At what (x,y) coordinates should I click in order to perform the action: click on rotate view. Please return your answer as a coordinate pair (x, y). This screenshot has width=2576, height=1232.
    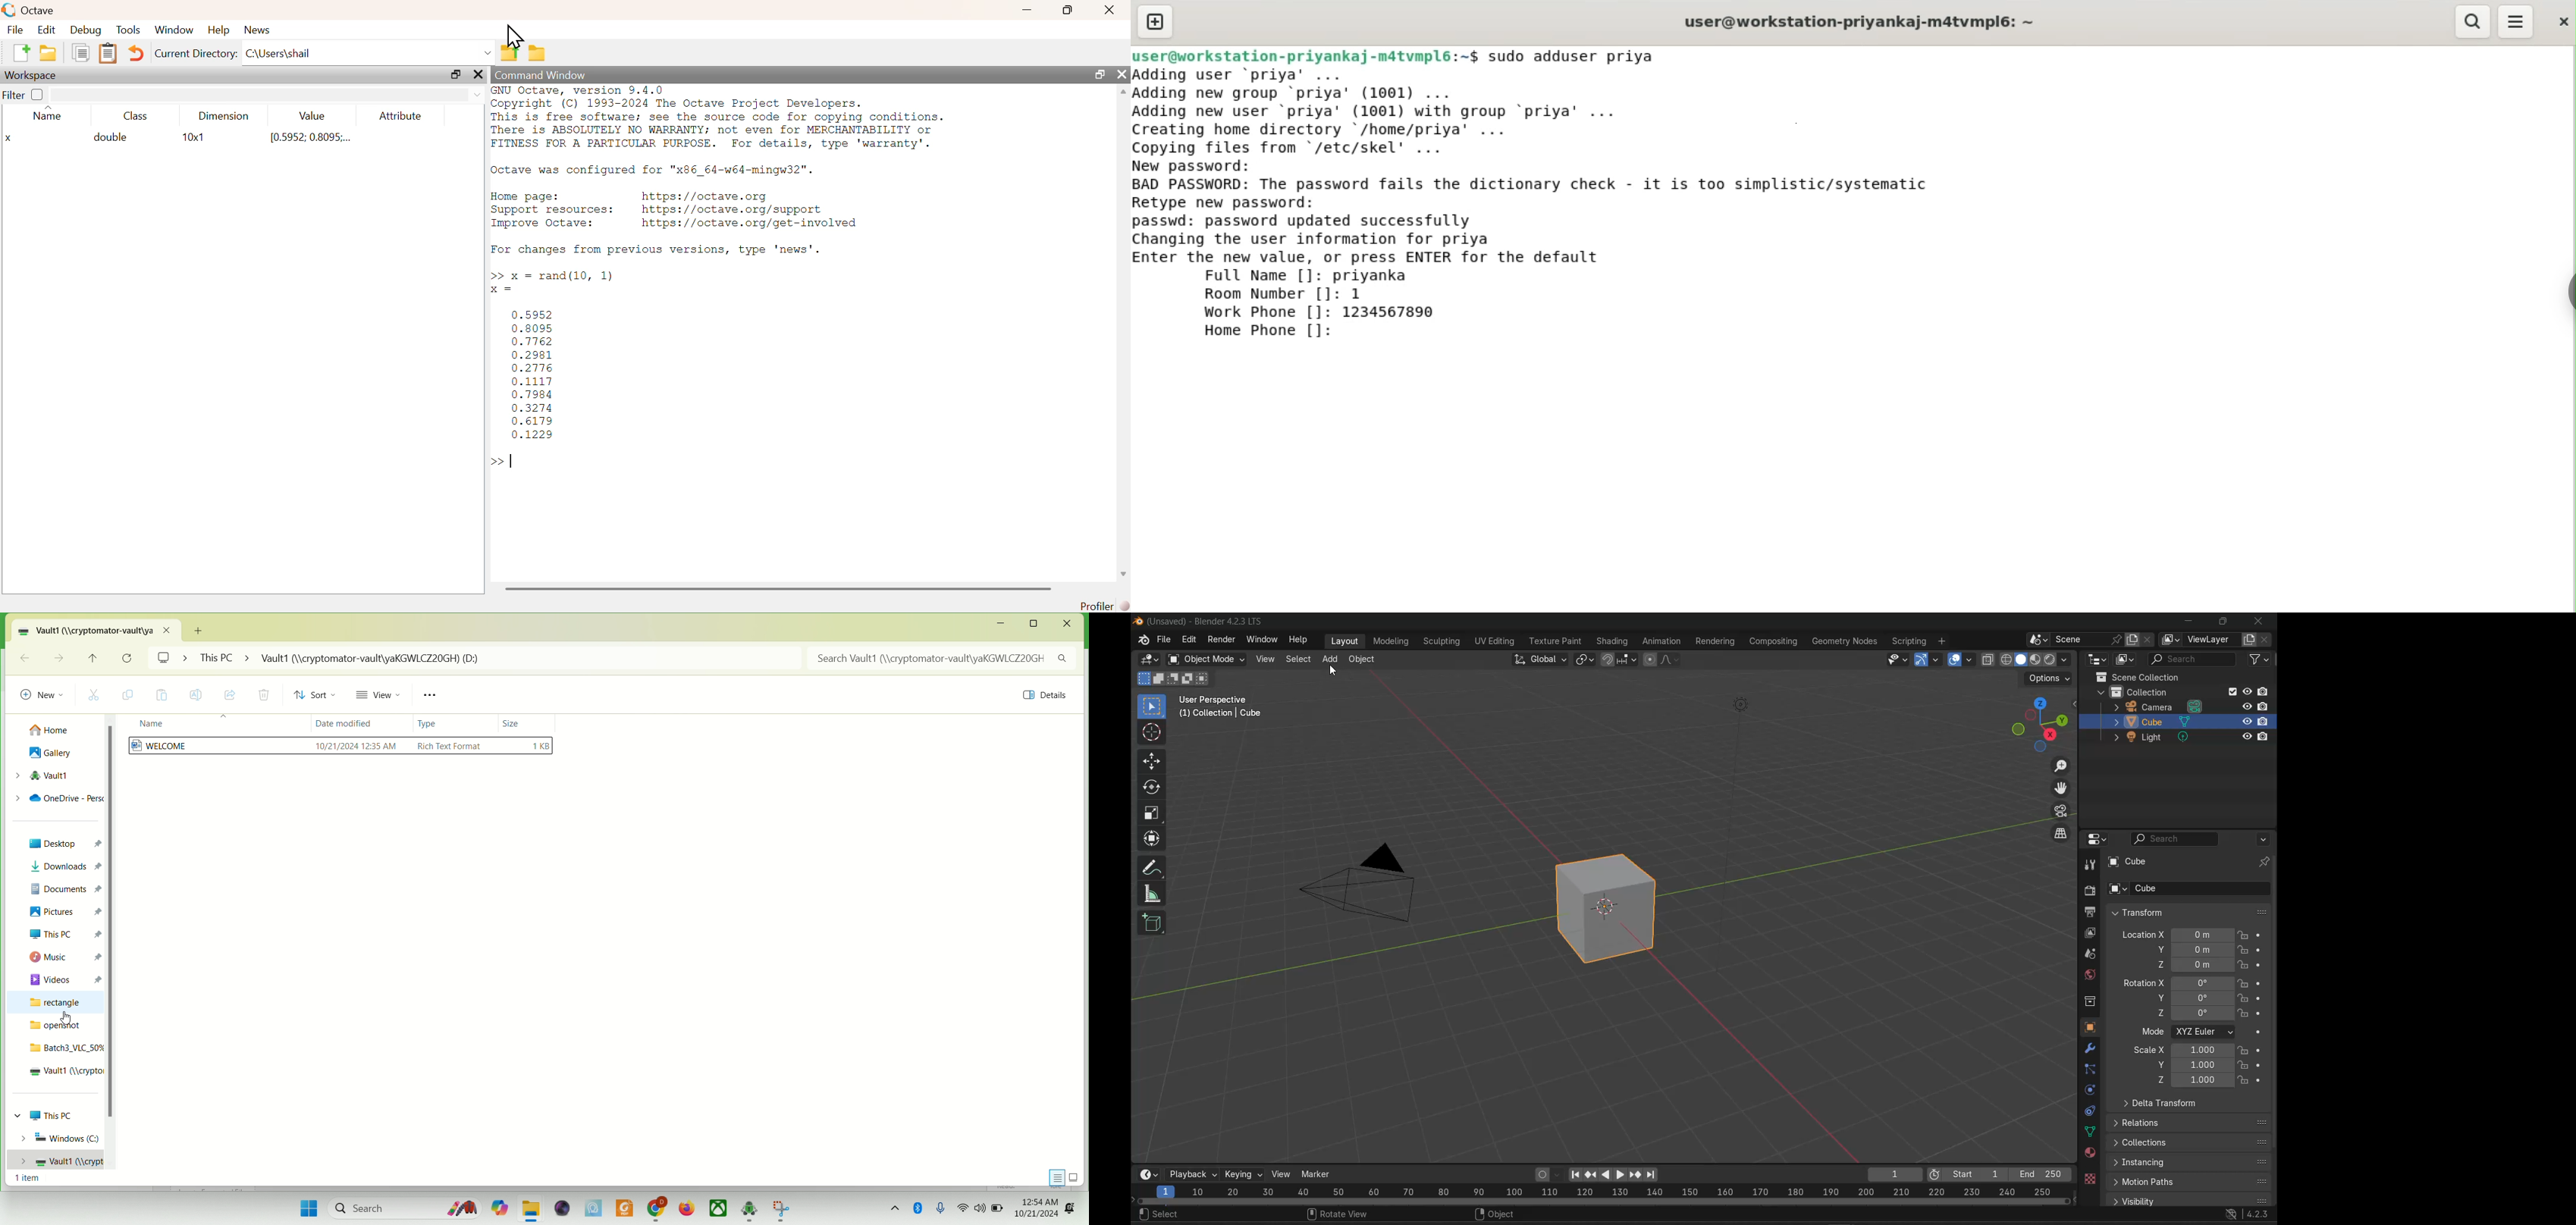
    Looking at the image, I should click on (1337, 1215).